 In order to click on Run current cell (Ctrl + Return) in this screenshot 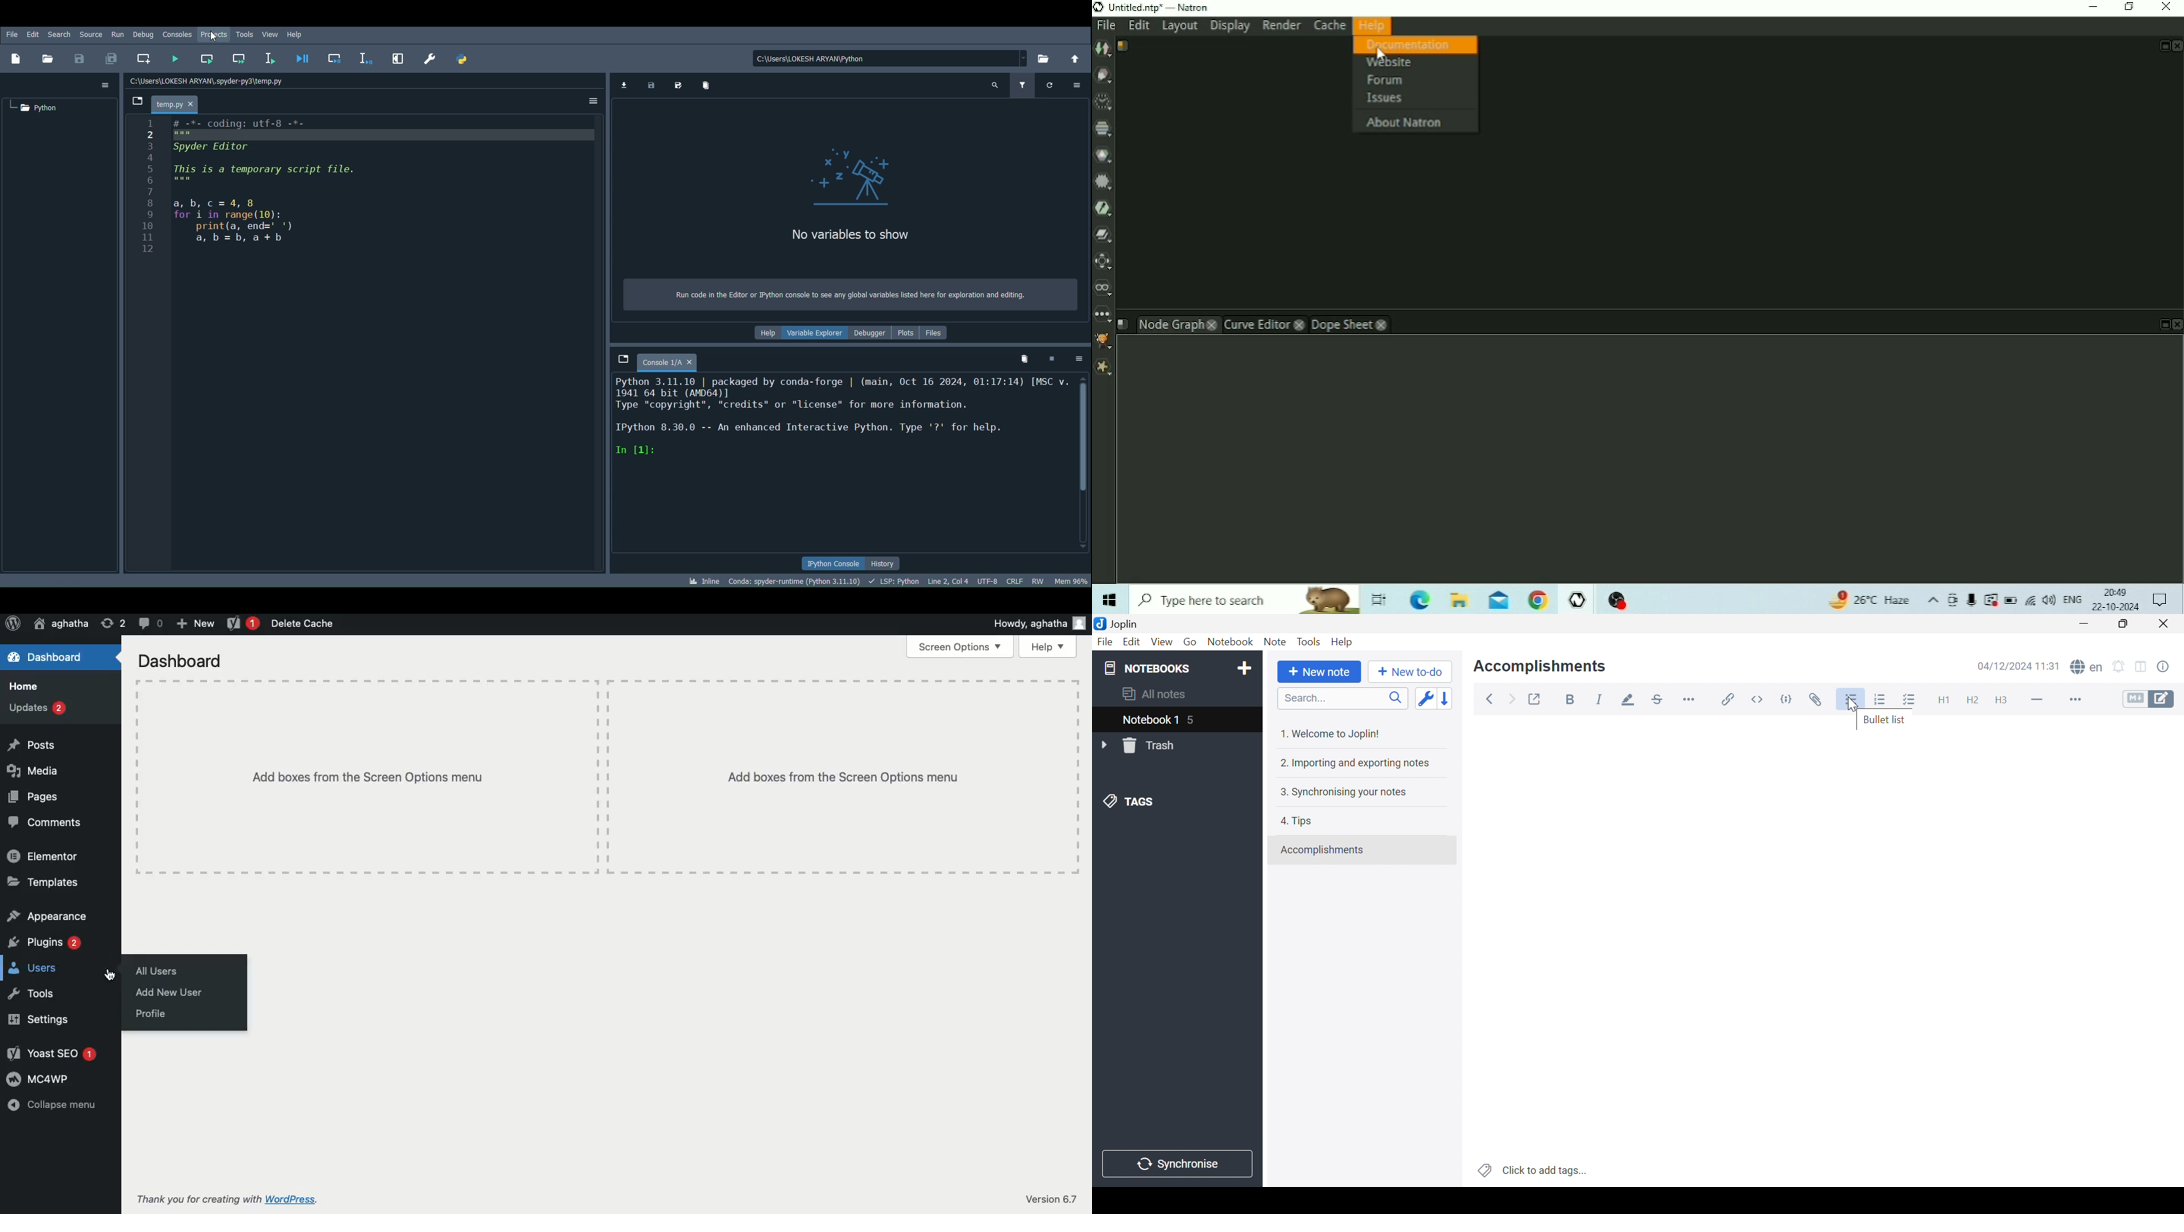, I will do `click(208, 56)`.